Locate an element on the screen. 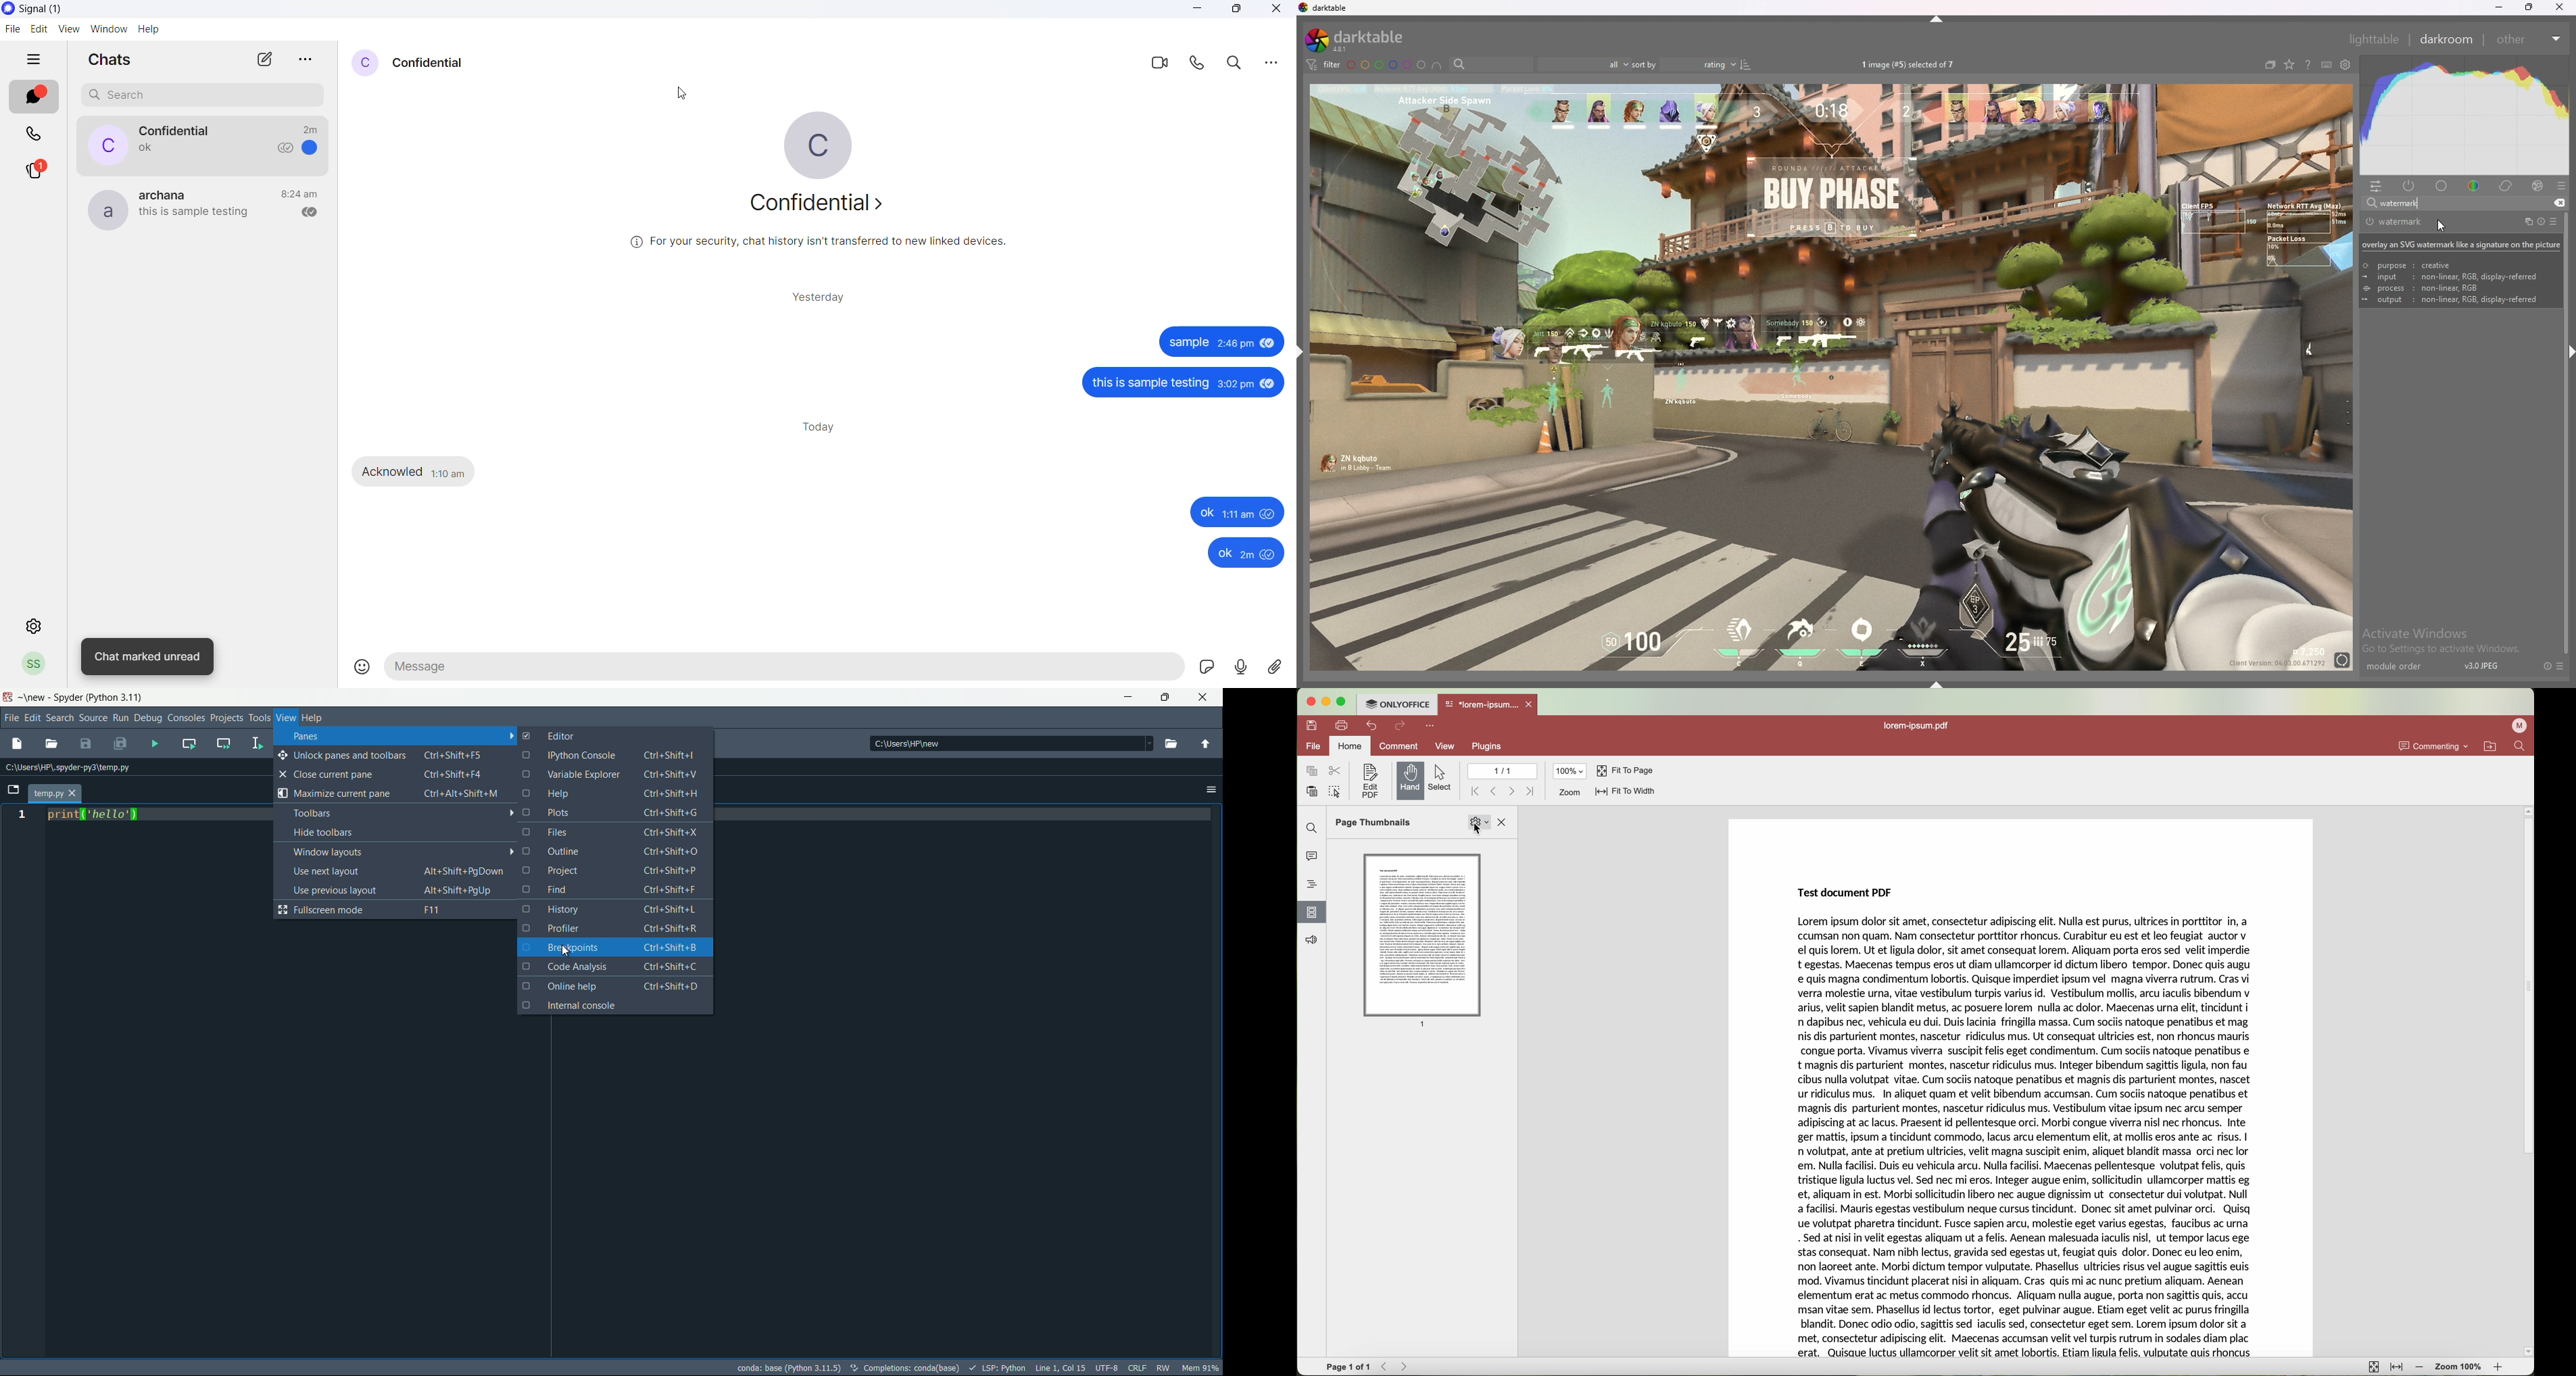 The height and width of the screenshot is (1400, 2576). consoles menu is located at coordinates (186, 719).